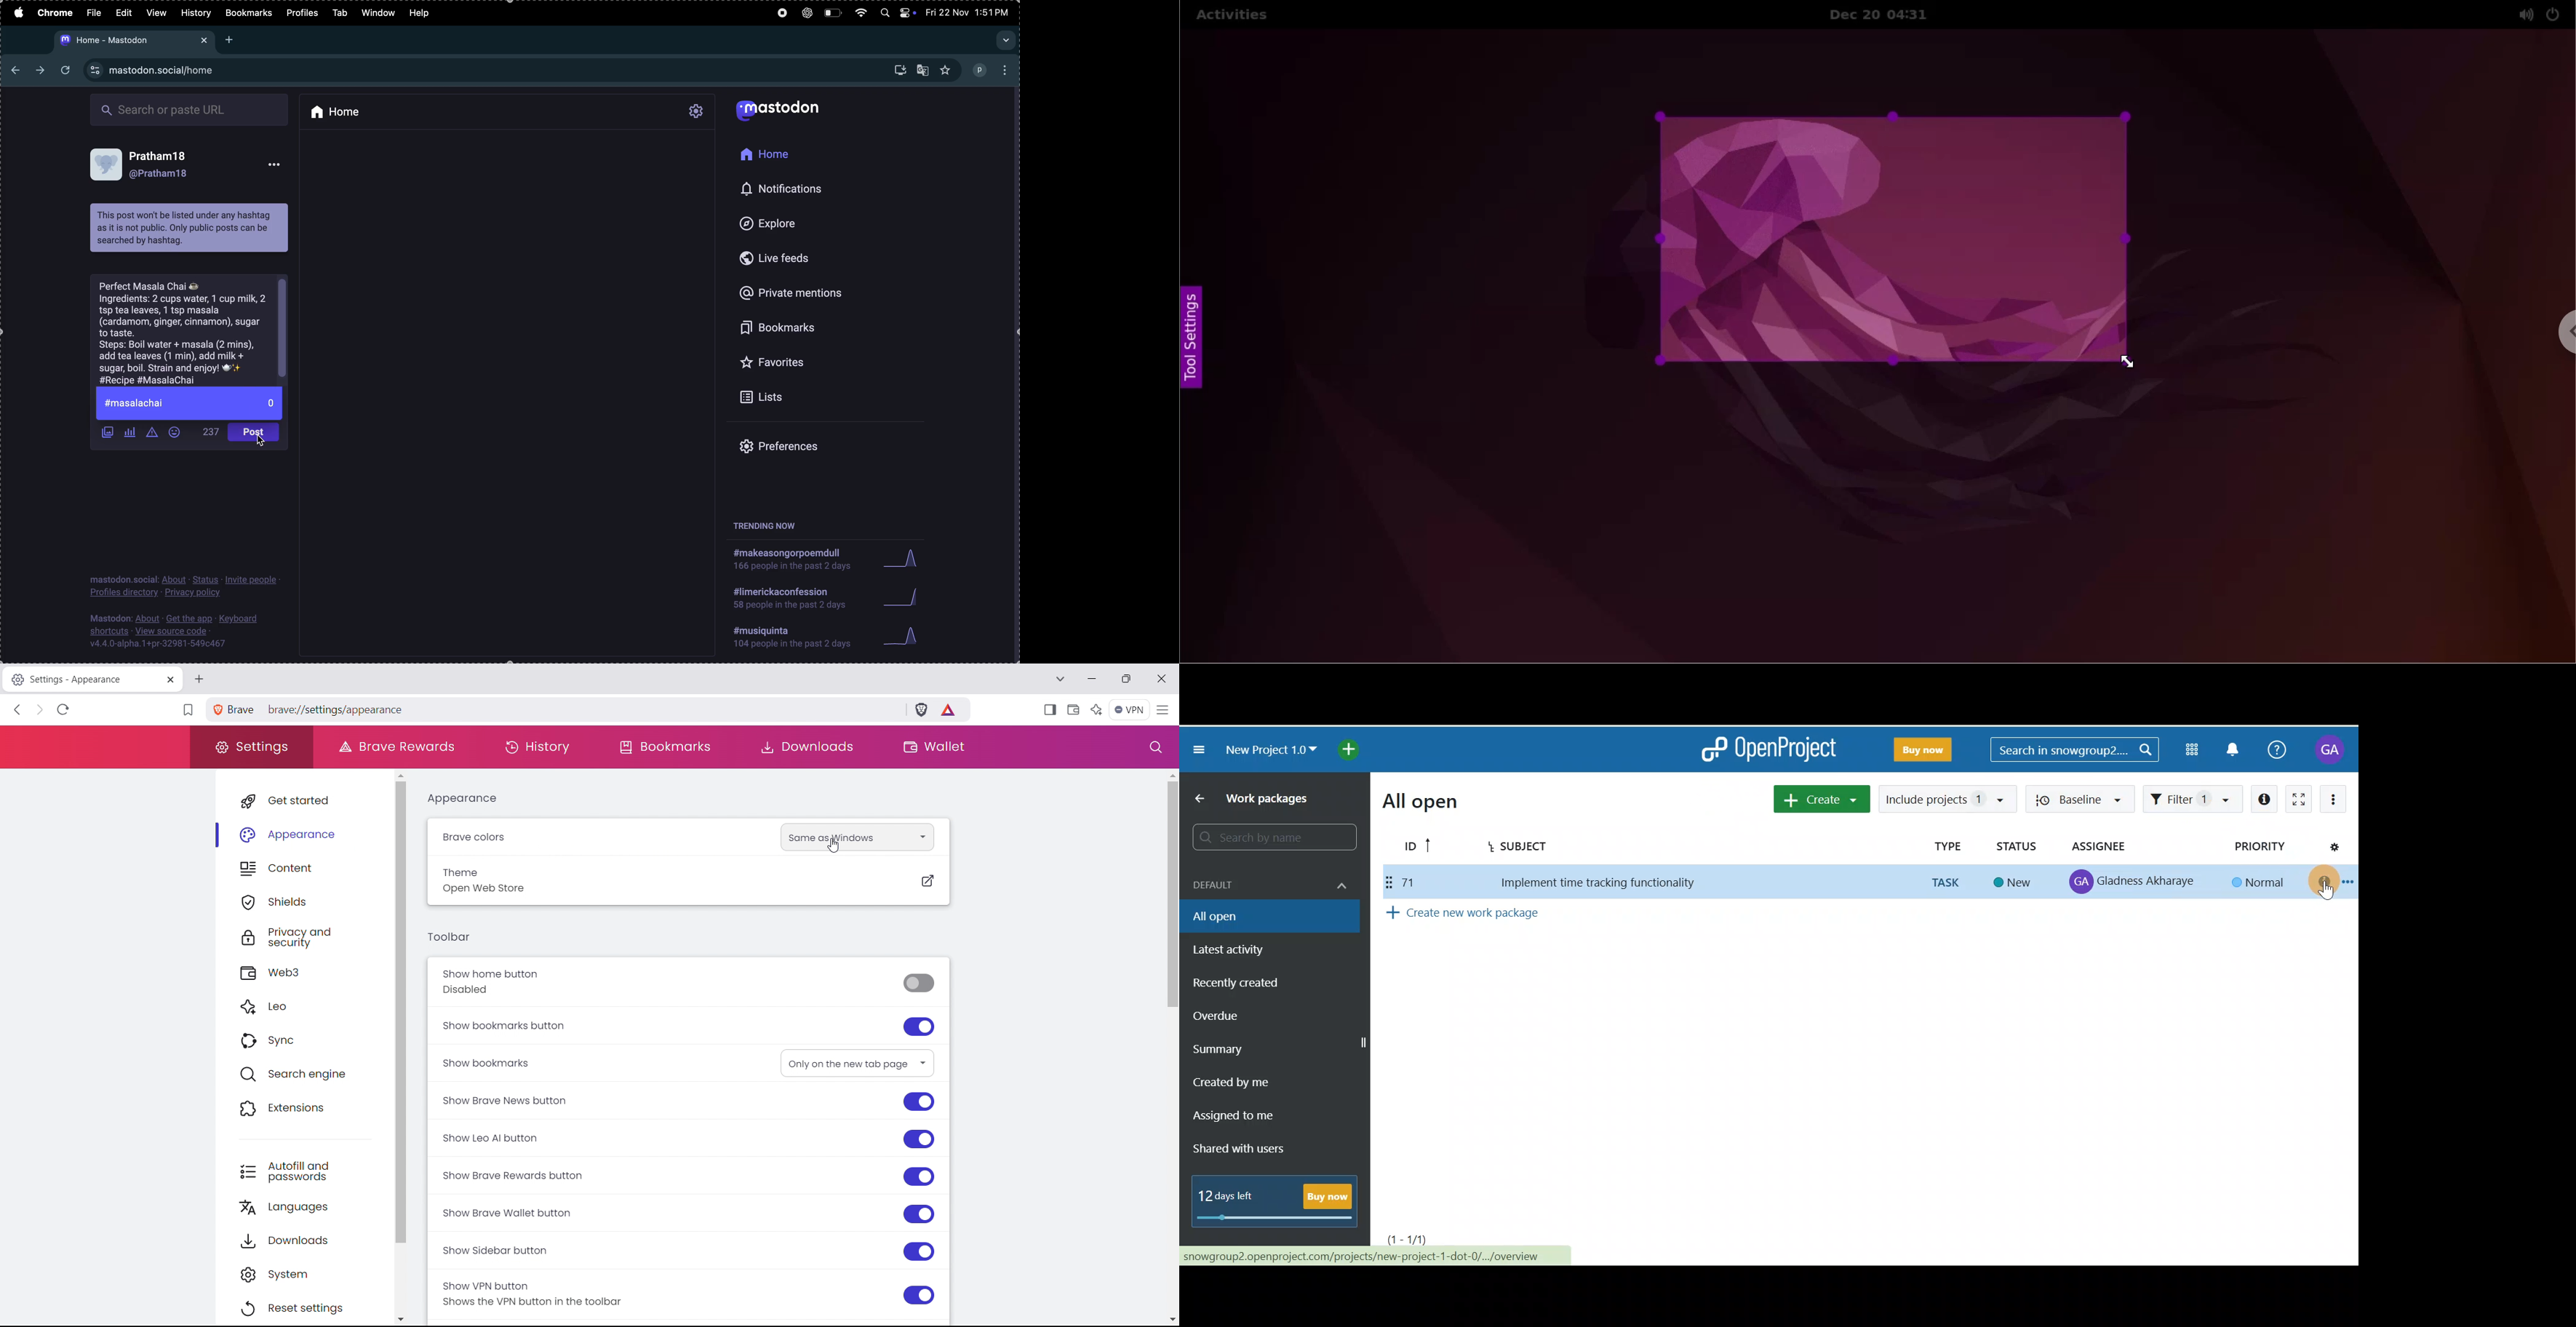 The height and width of the screenshot is (1344, 2576). What do you see at coordinates (686, 1293) in the screenshot?
I see `show VPN button Shows the VPN button in the toolbar` at bounding box center [686, 1293].